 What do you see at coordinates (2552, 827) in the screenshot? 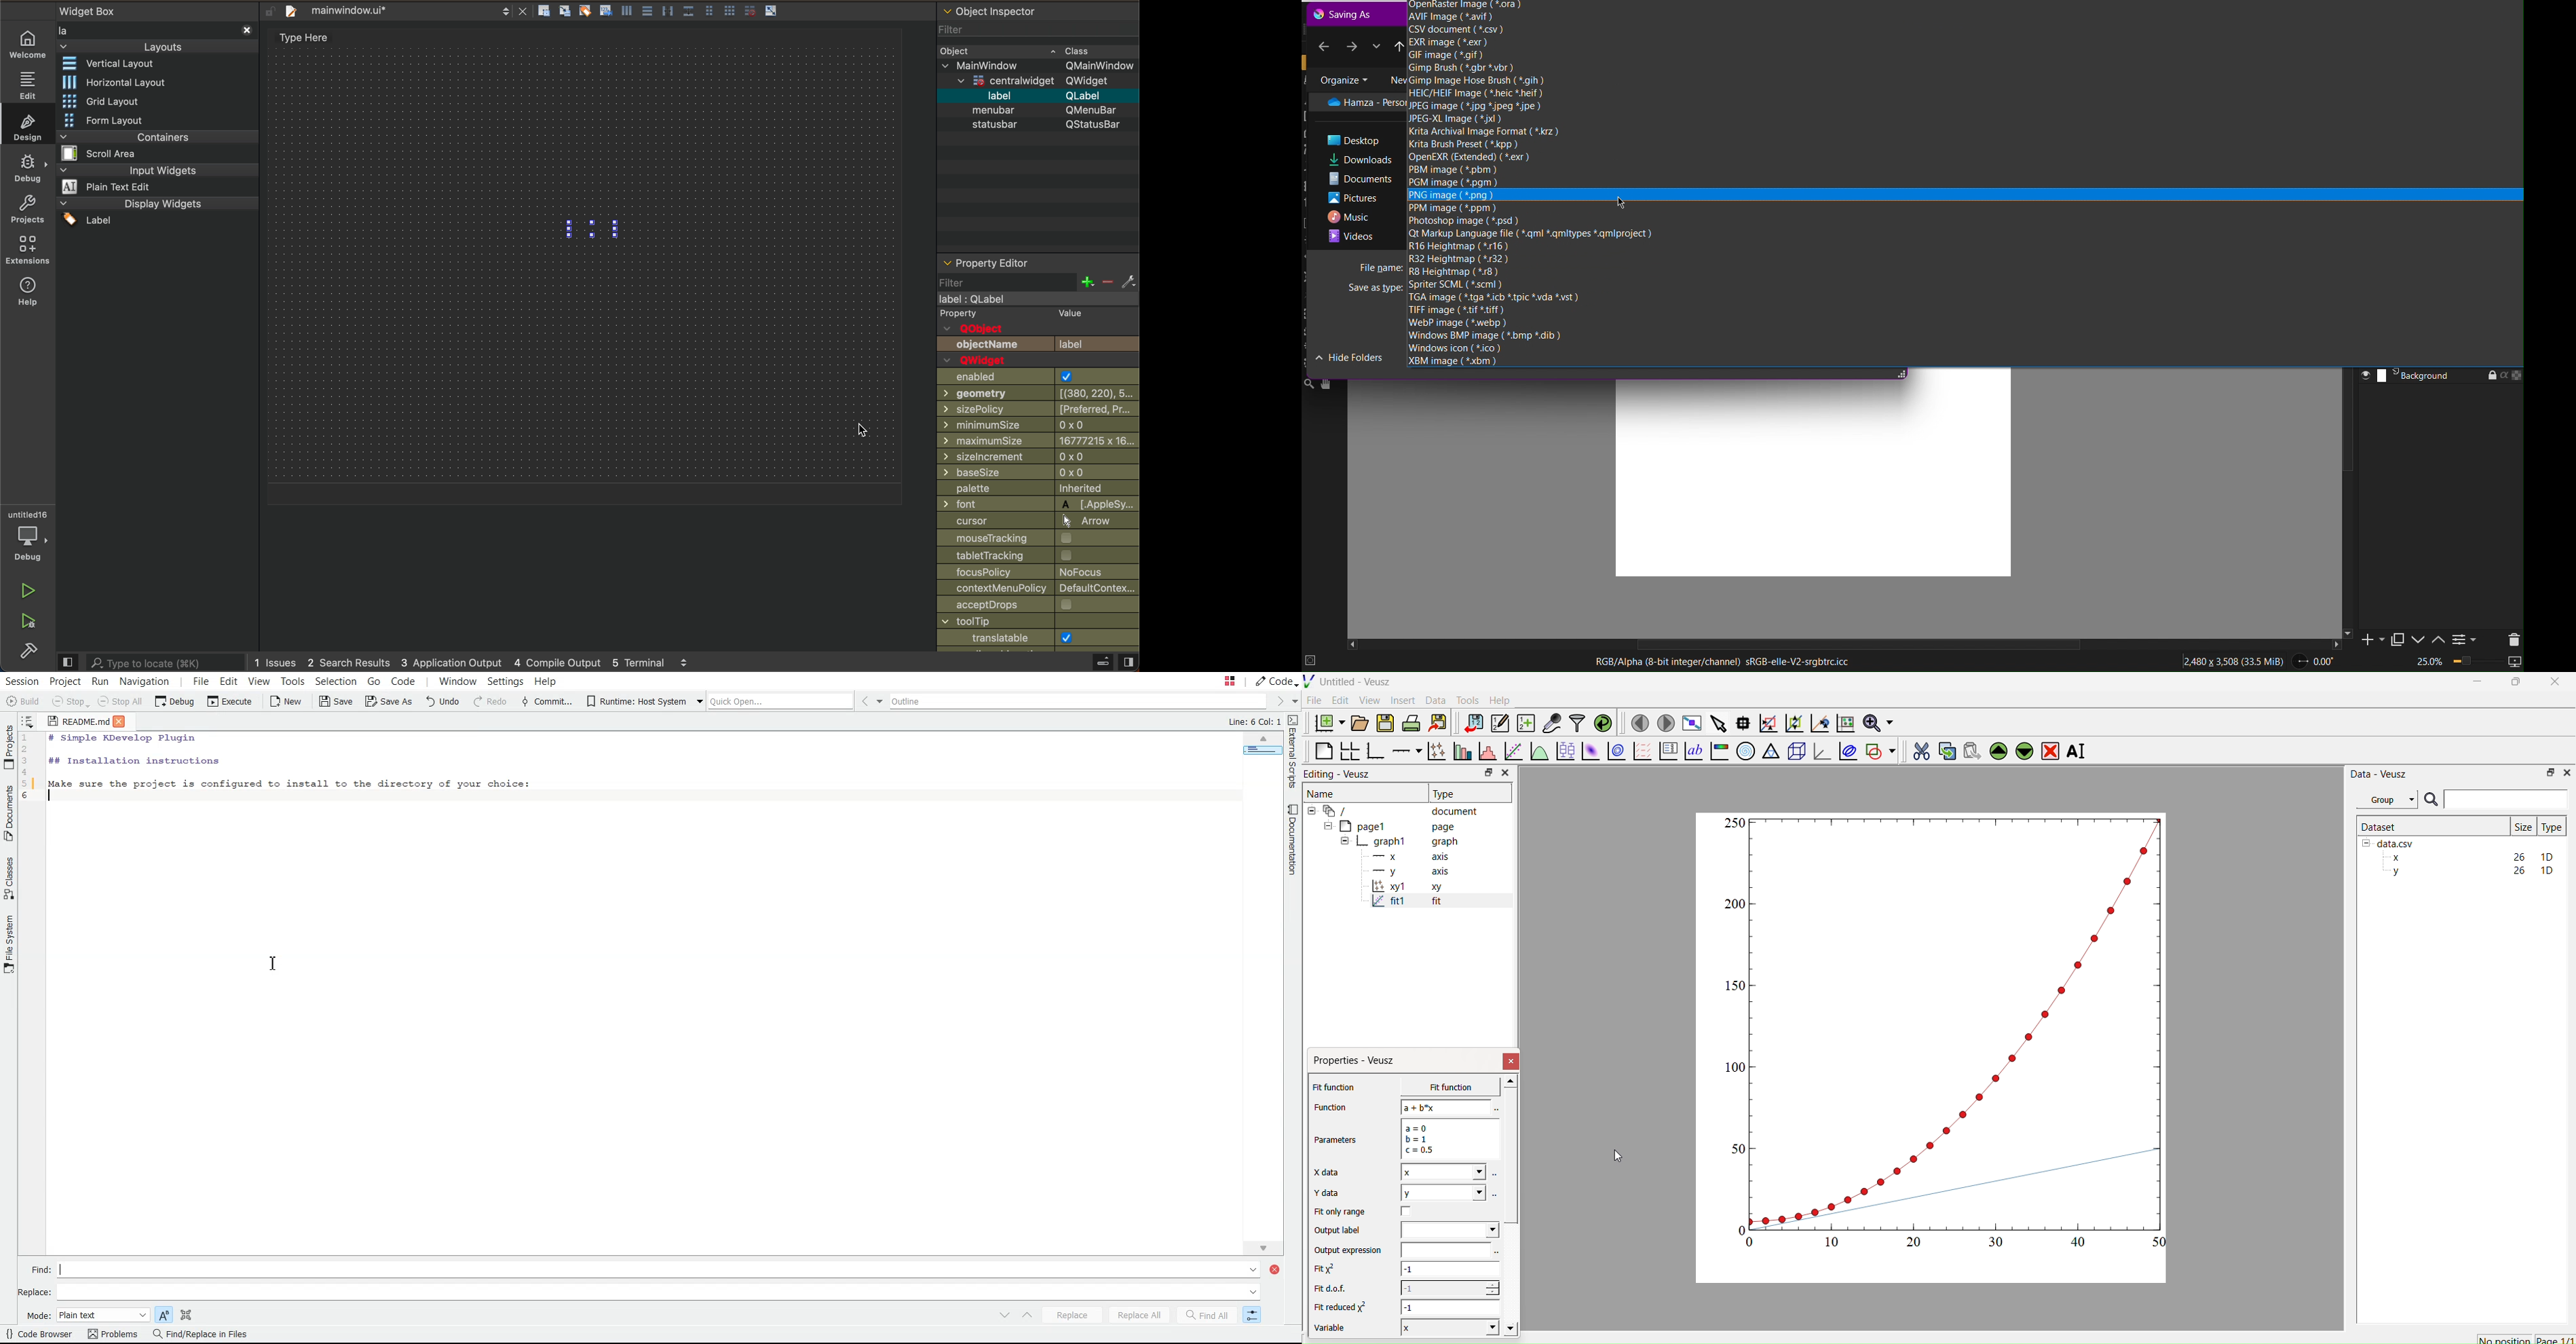
I see `Type` at bounding box center [2552, 827].